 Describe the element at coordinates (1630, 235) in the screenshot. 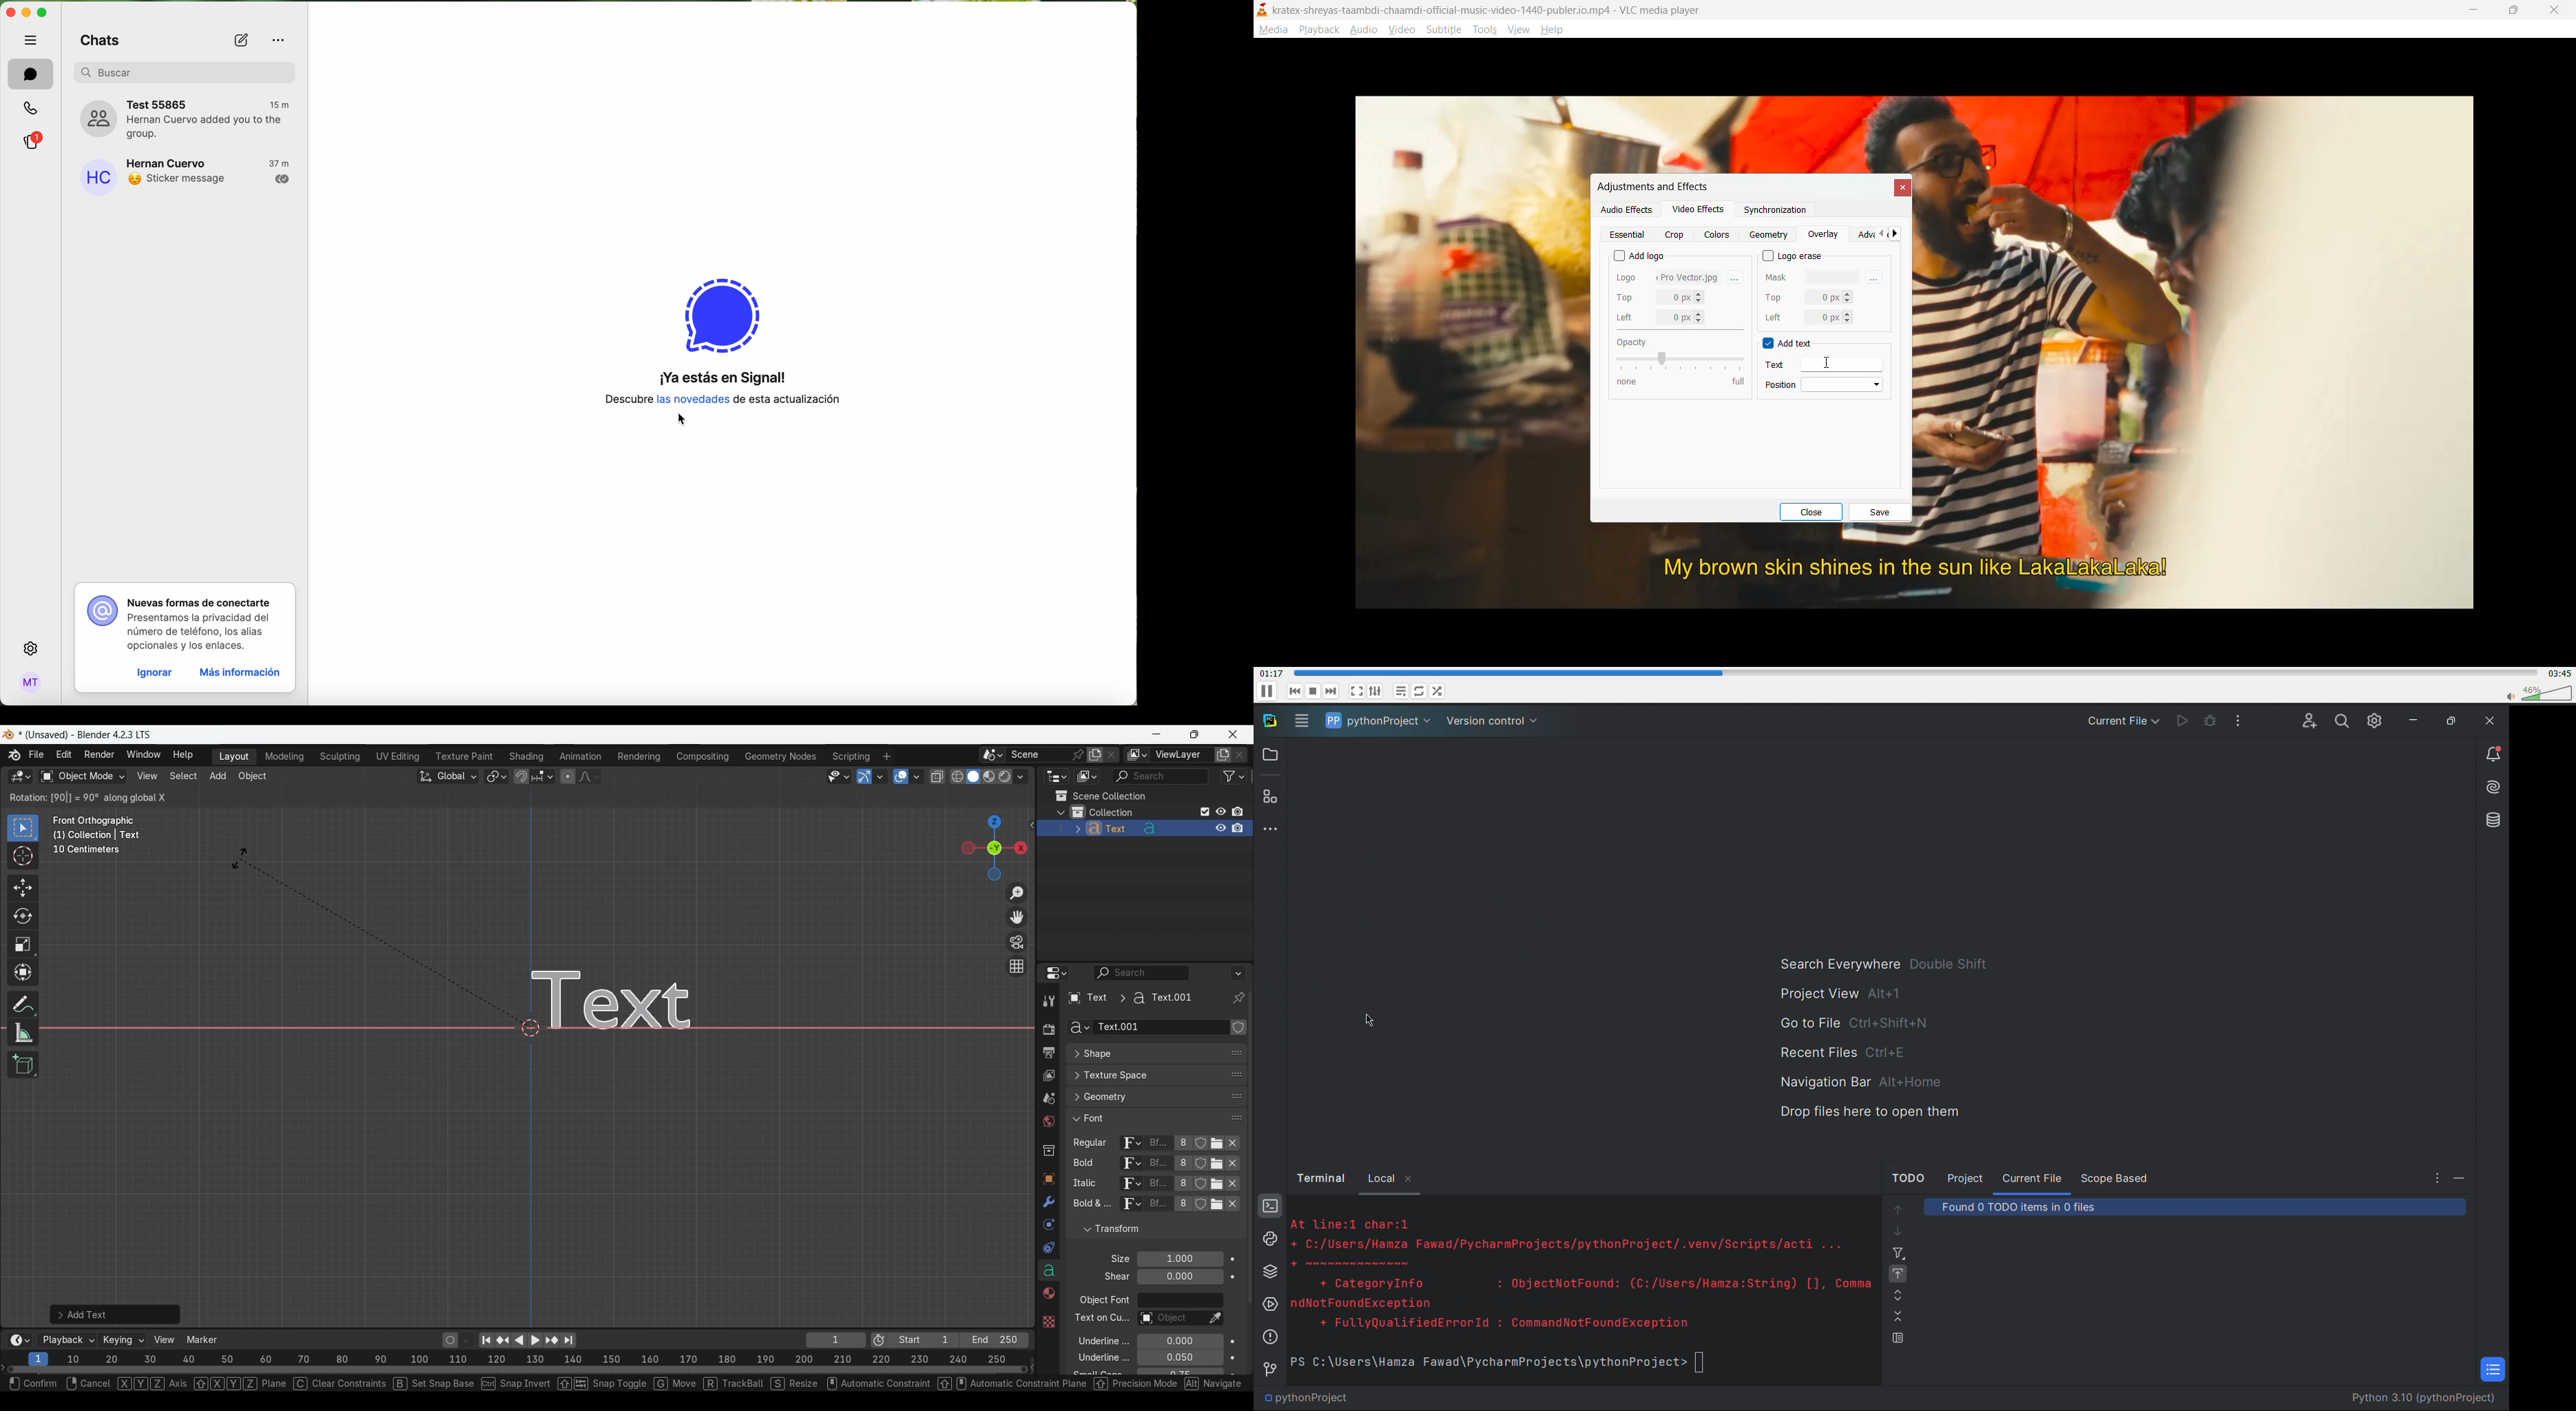

I see `essential` at that location.